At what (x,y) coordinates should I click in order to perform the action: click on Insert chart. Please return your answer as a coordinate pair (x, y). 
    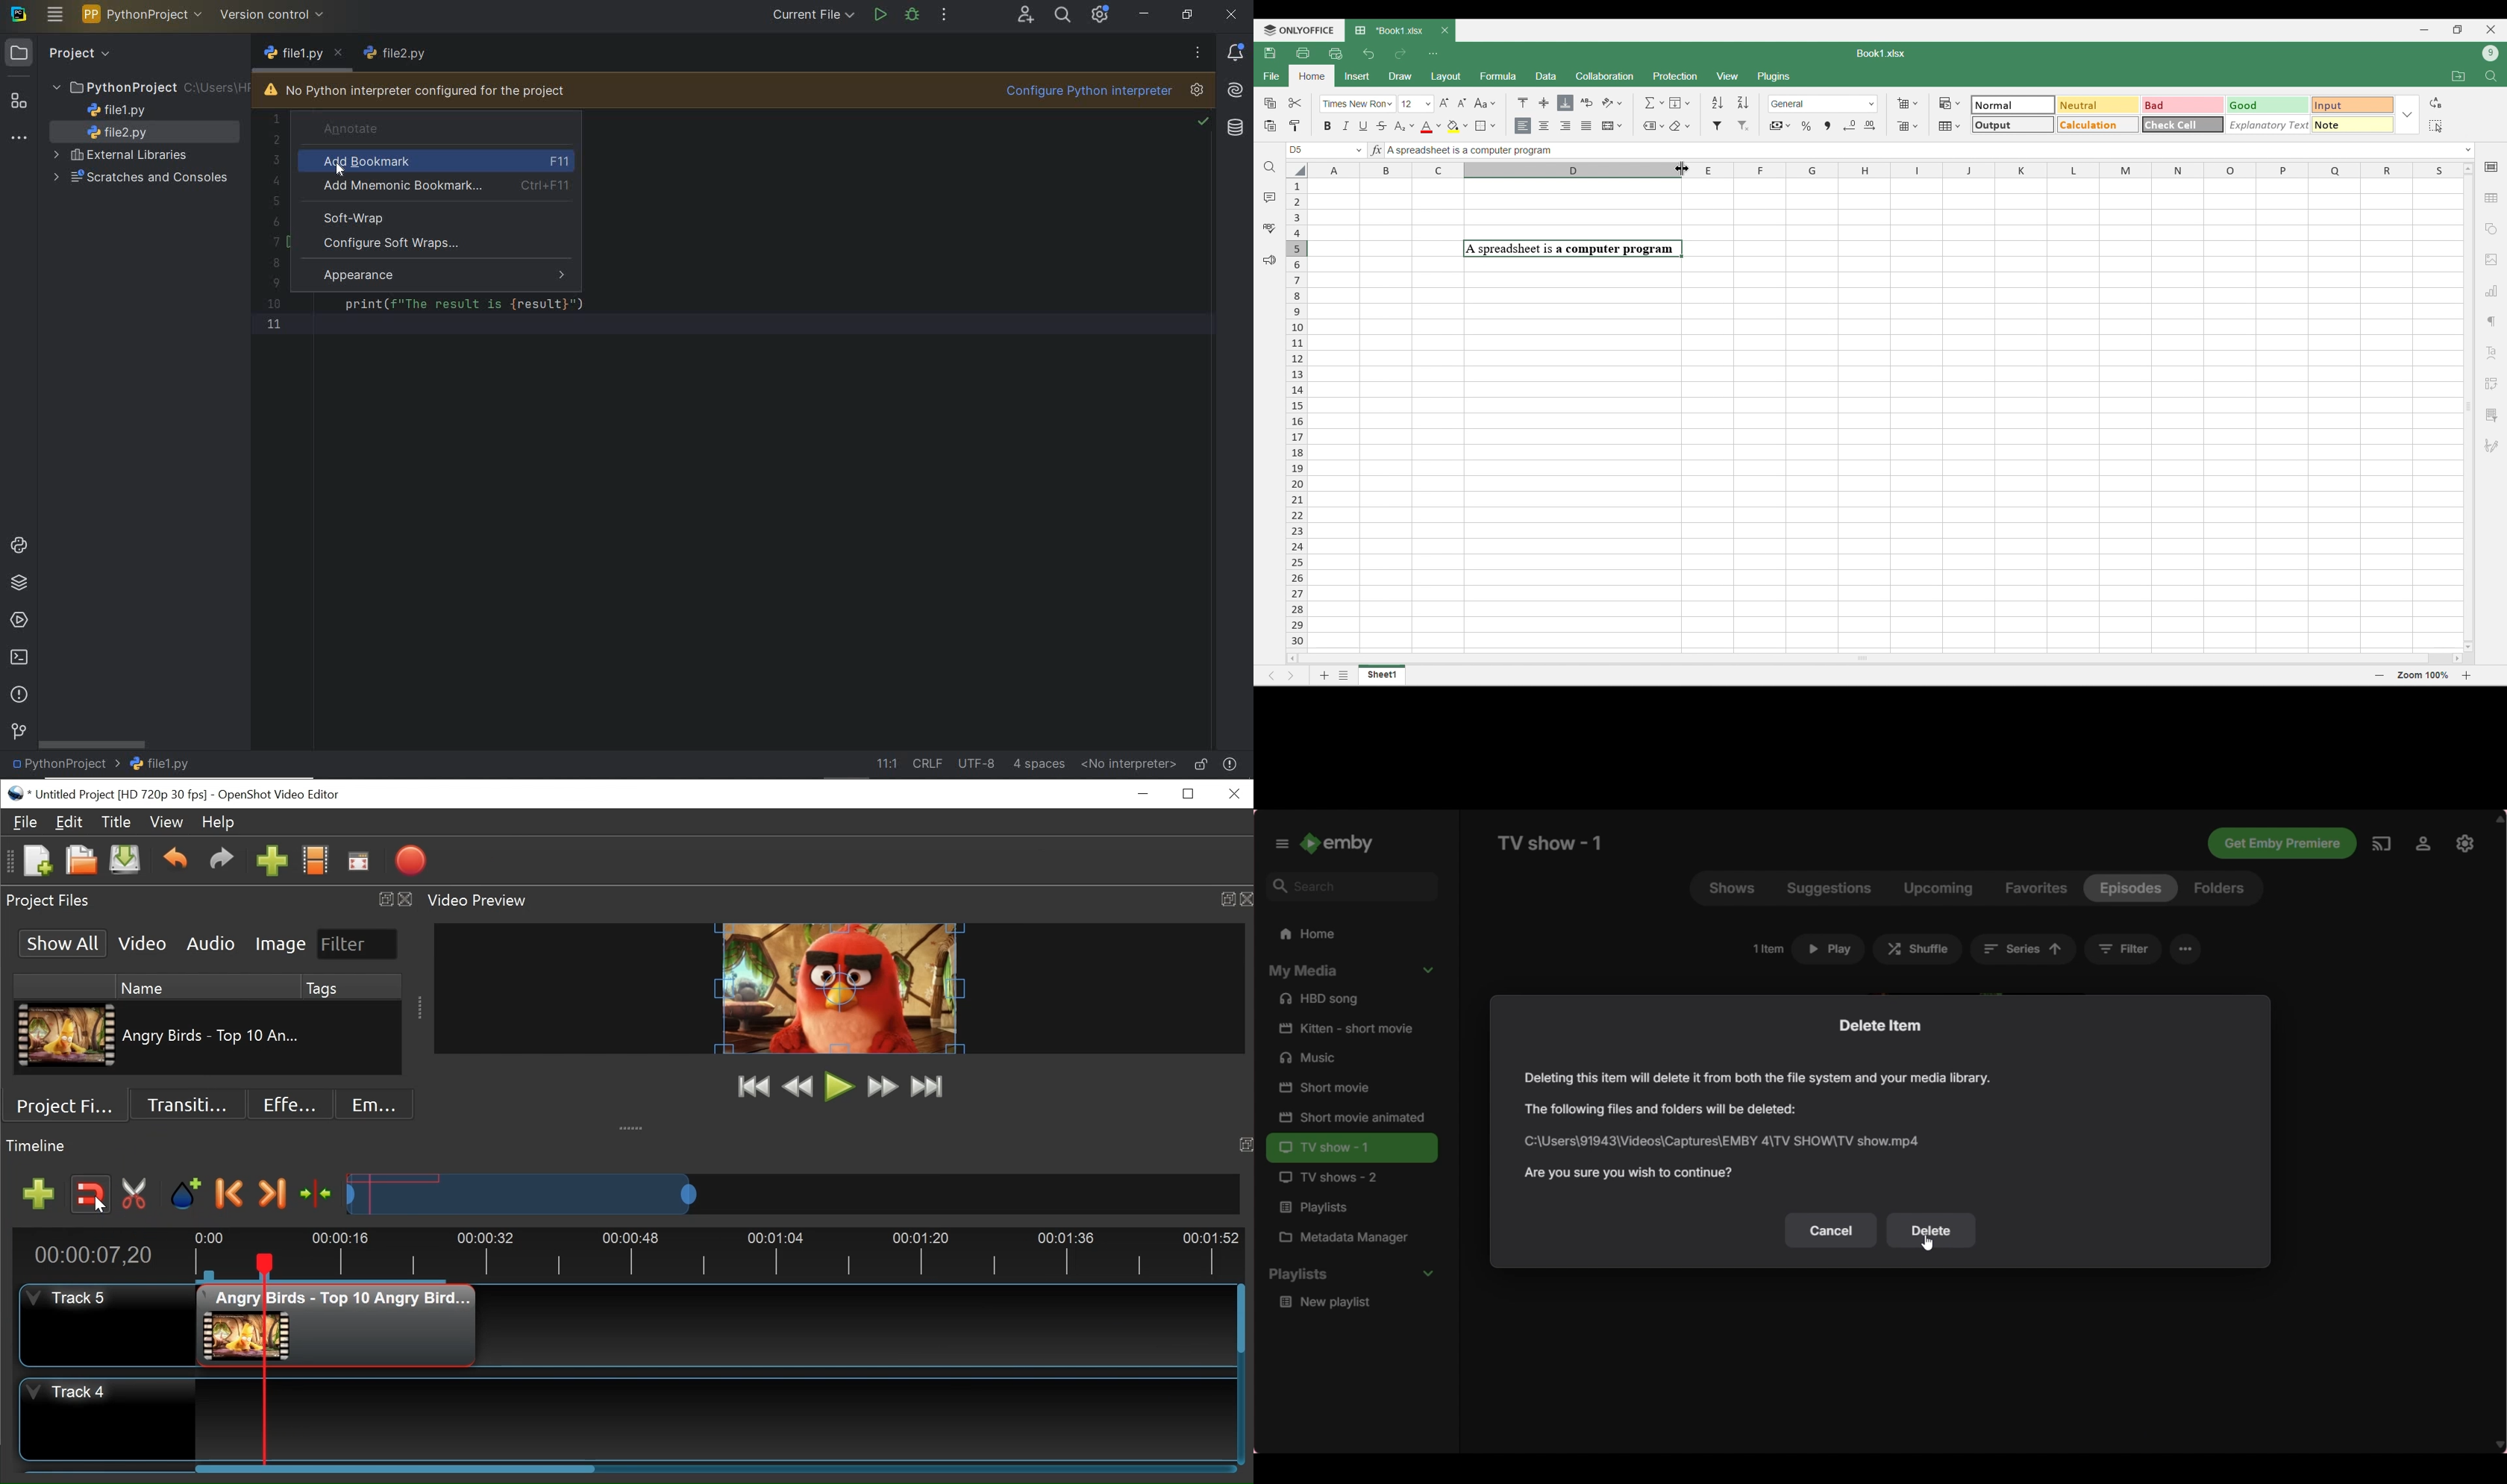
    Looking at the image, I should click on (2492, 291).